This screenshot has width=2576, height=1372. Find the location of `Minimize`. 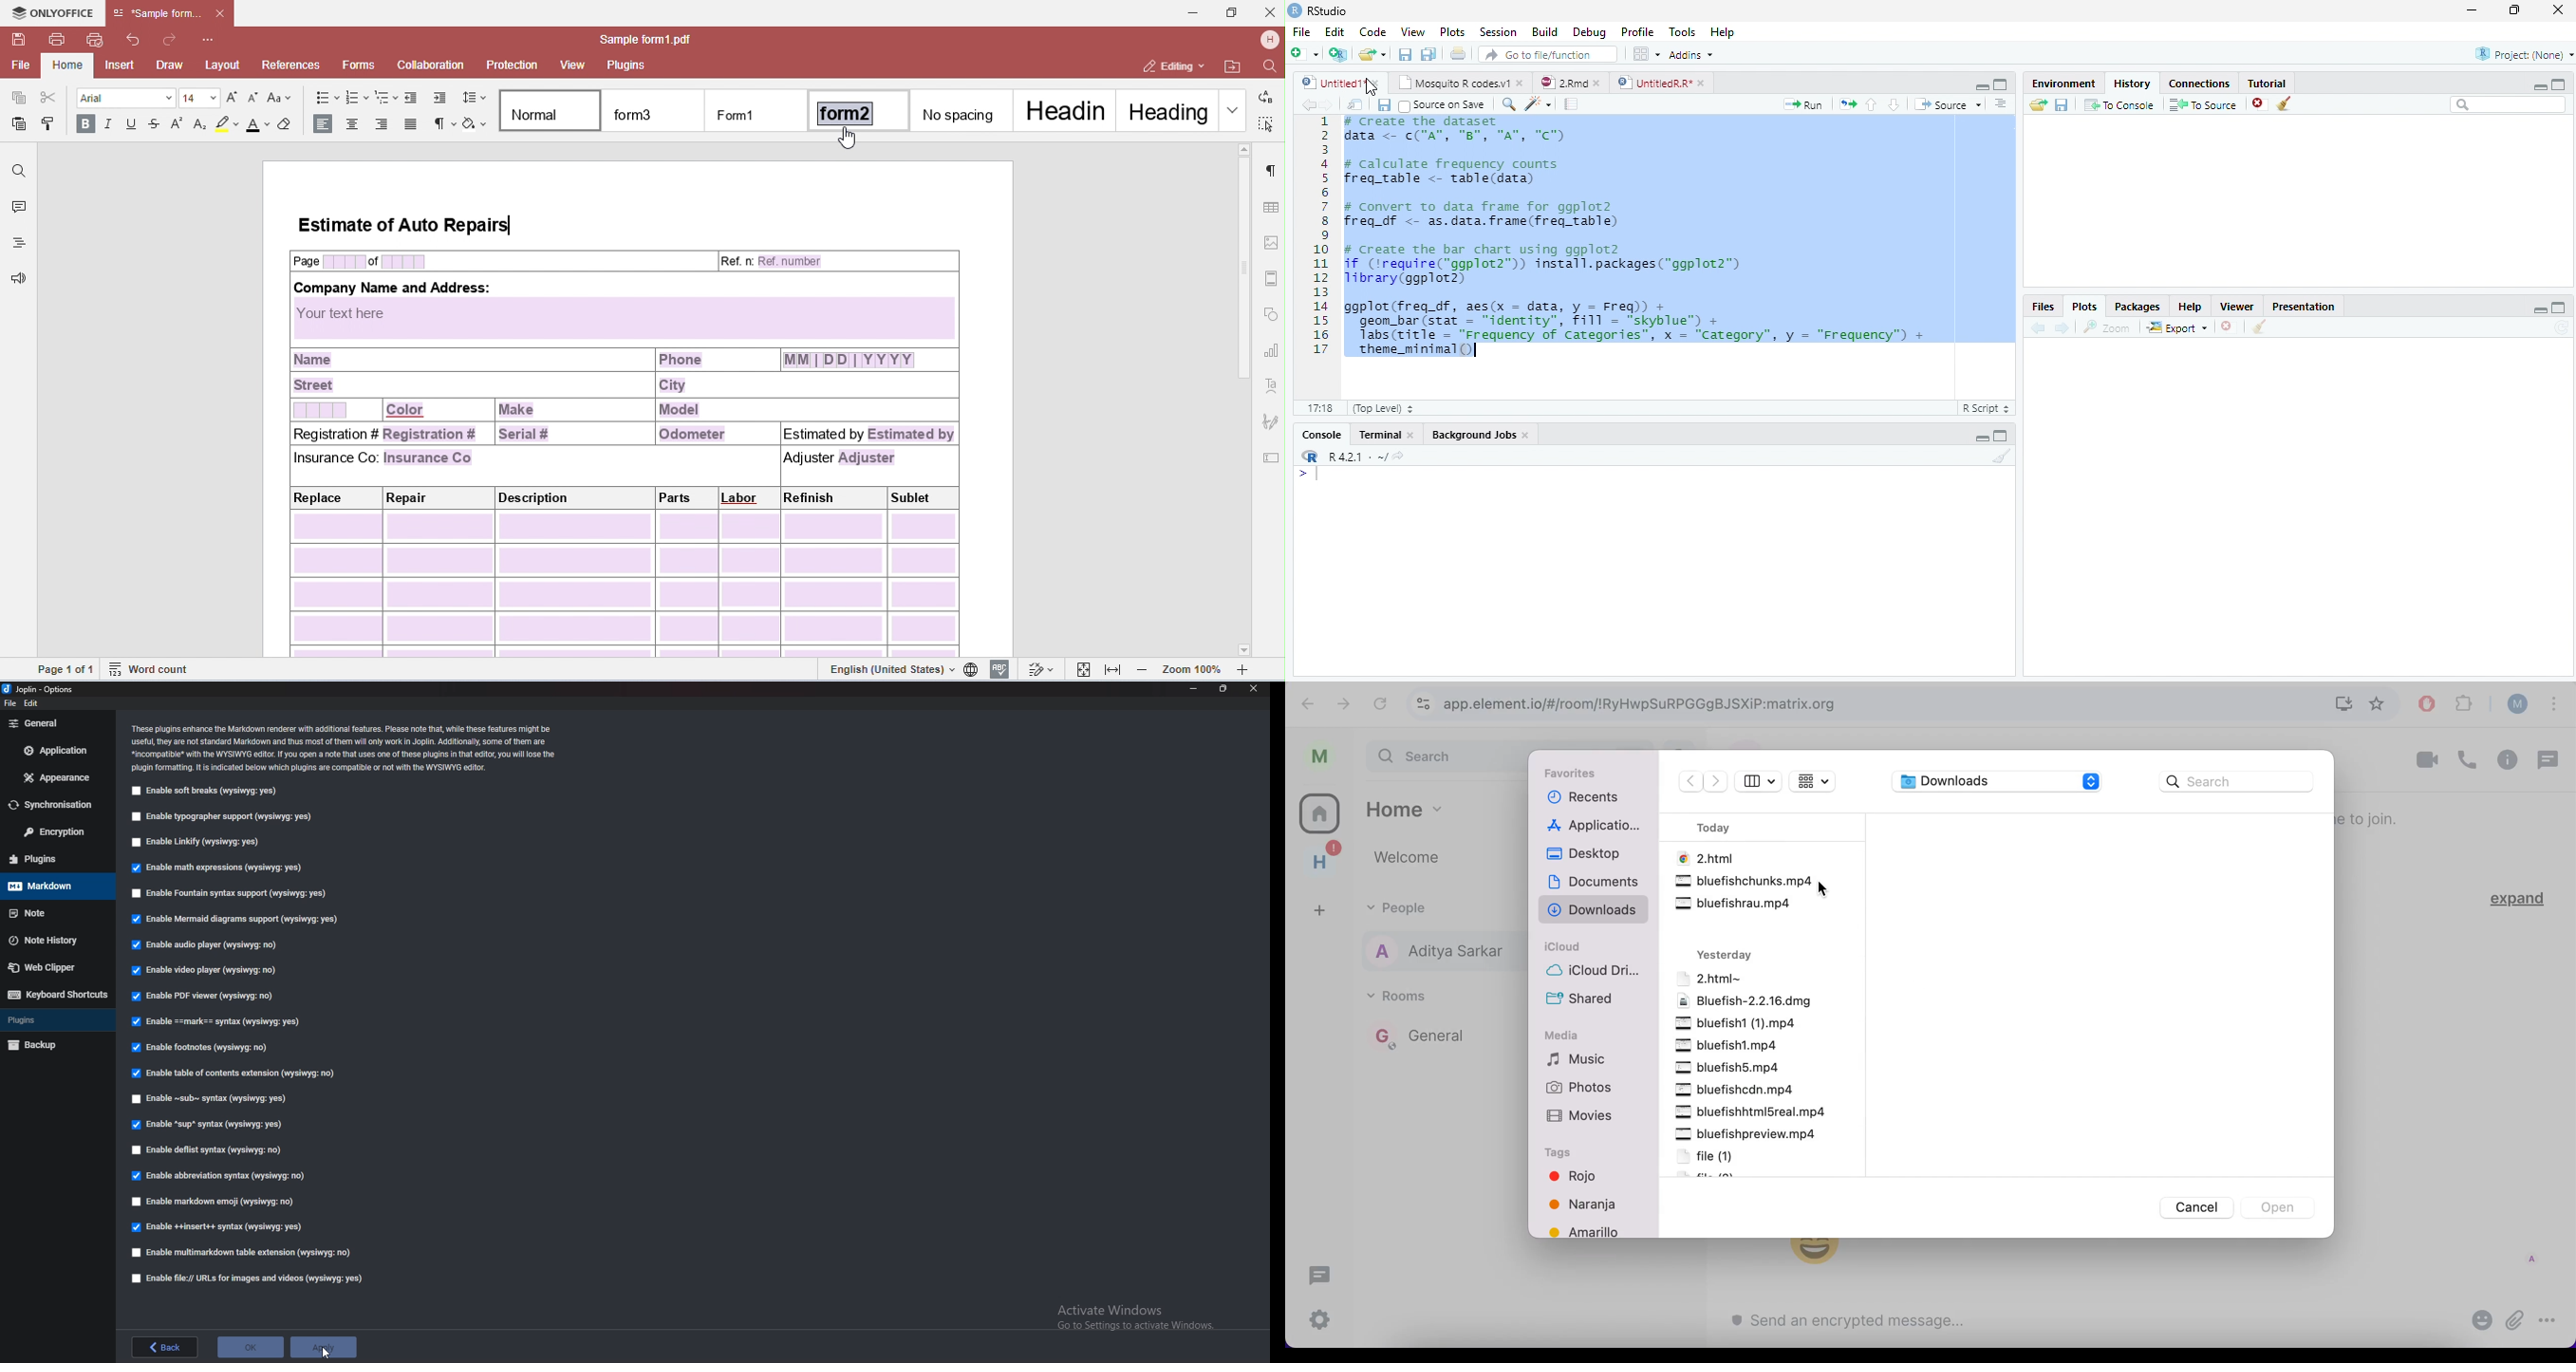

Minimize is located at coordinates (2539, 87).